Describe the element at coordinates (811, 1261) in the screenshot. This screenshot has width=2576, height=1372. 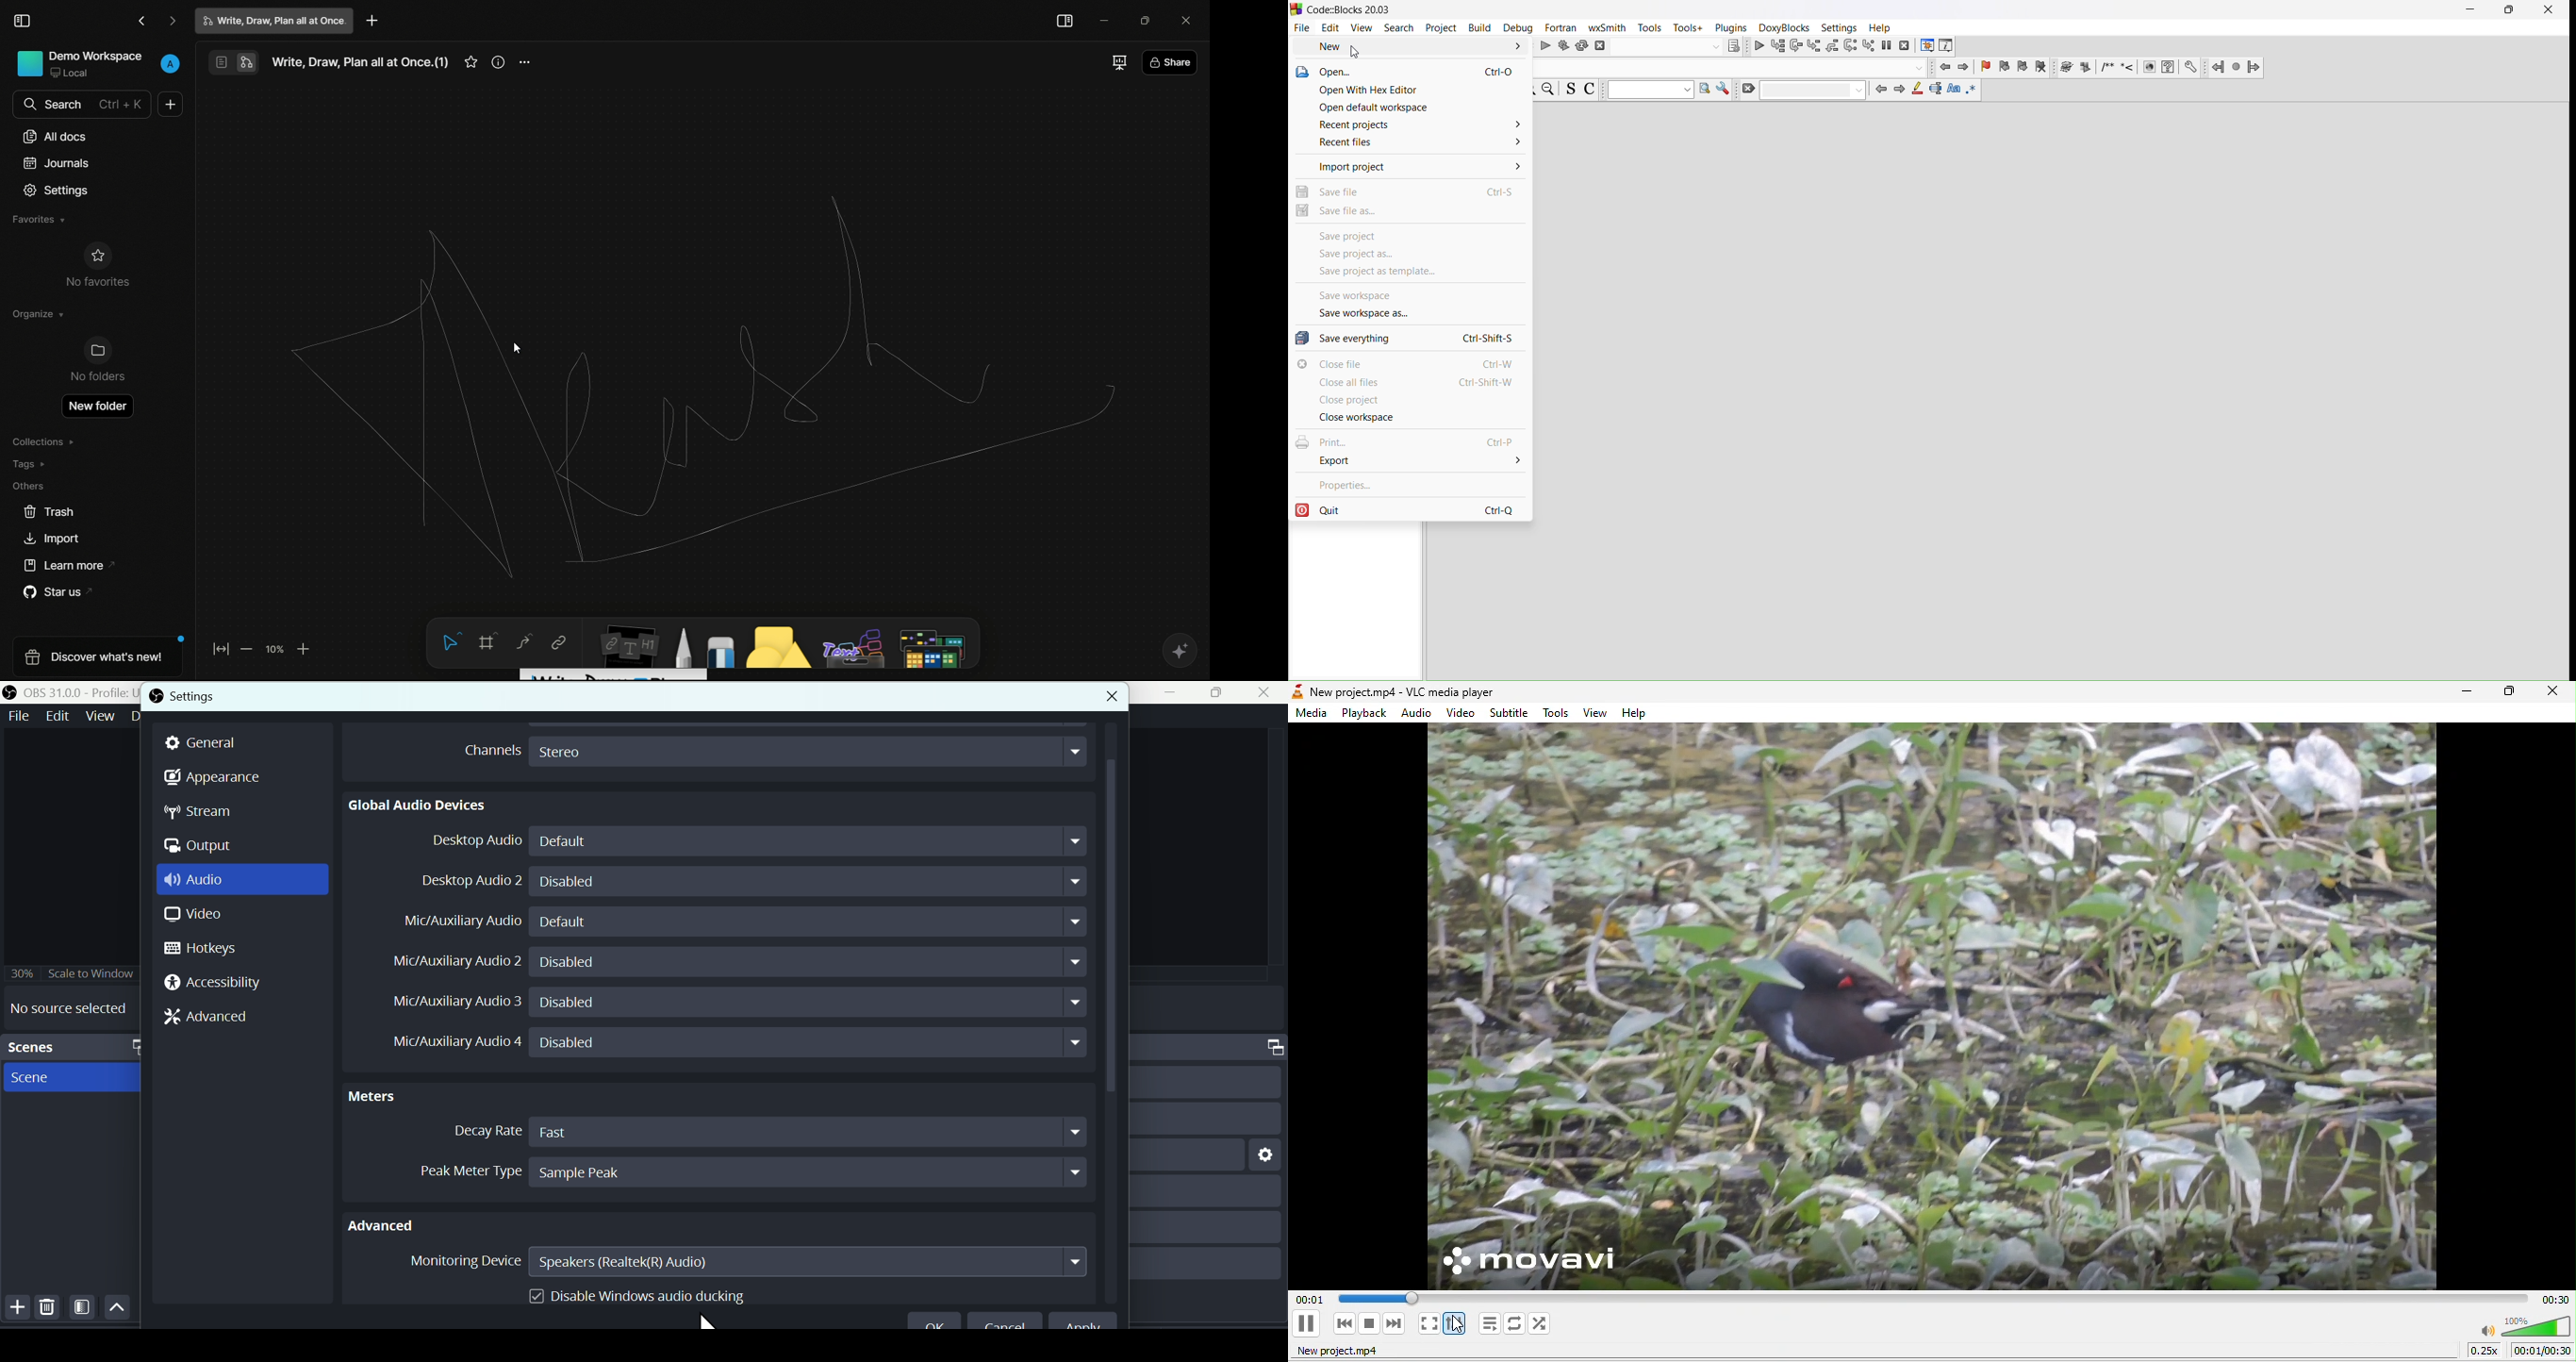
I see `Speakers Realtek R audio` at that location.